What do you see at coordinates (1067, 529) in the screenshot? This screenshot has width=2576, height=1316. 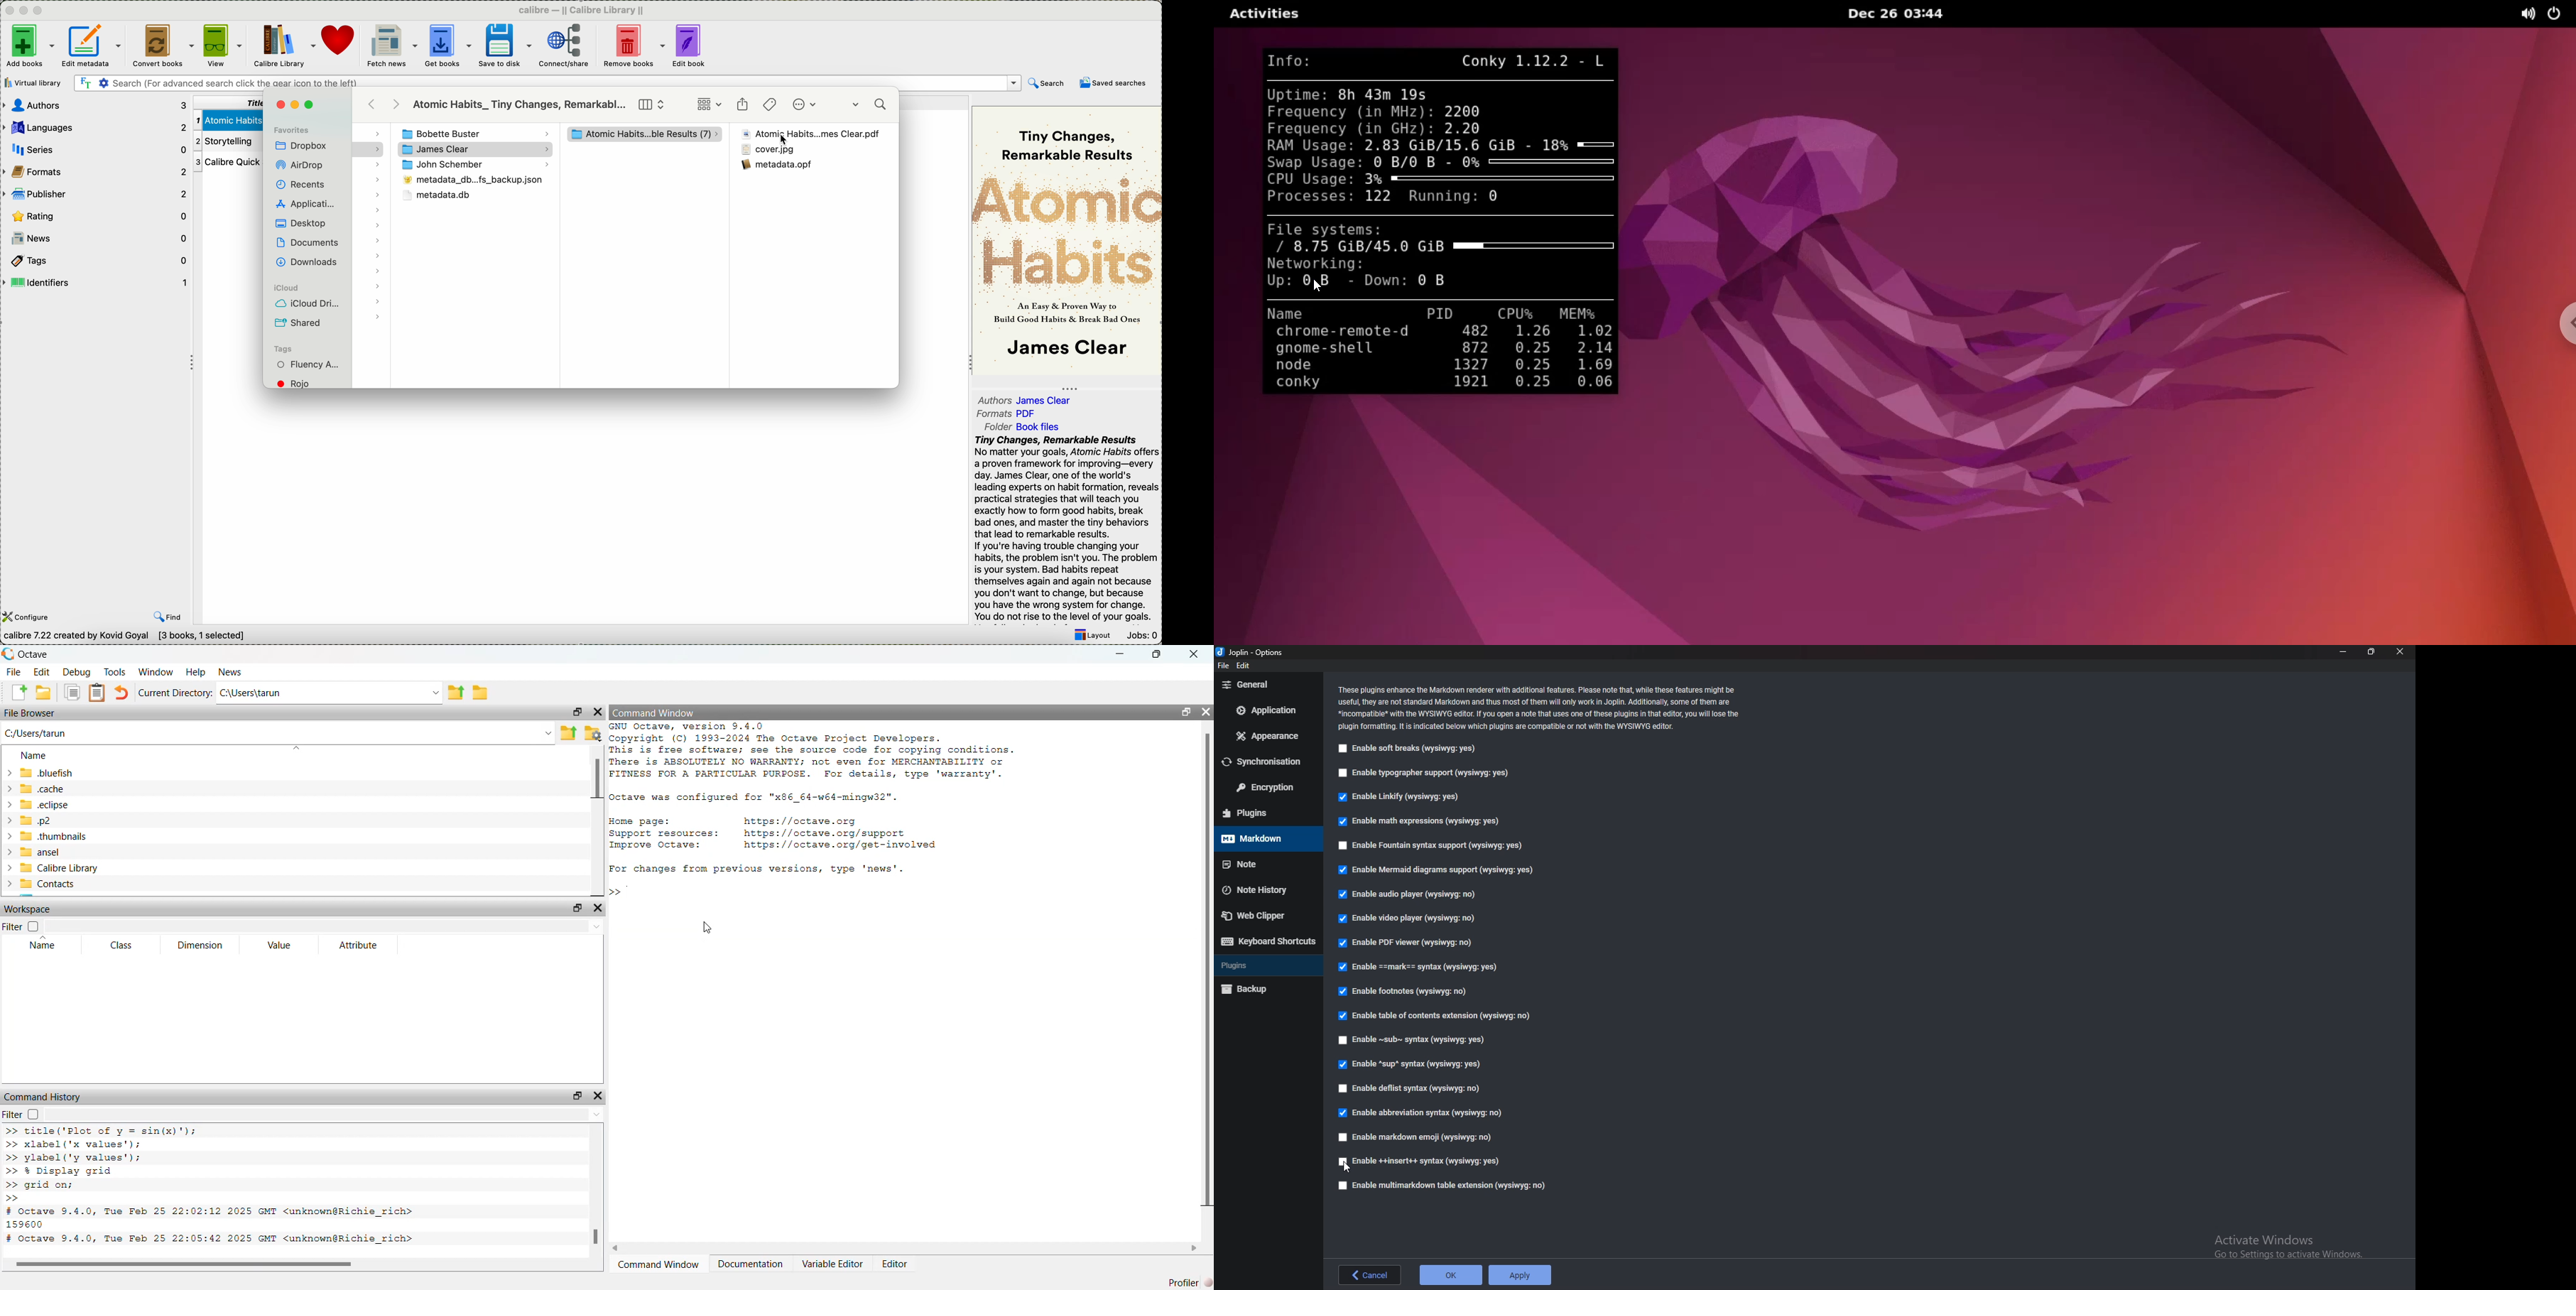 I see `summary` at bounding box center [1067, 529].